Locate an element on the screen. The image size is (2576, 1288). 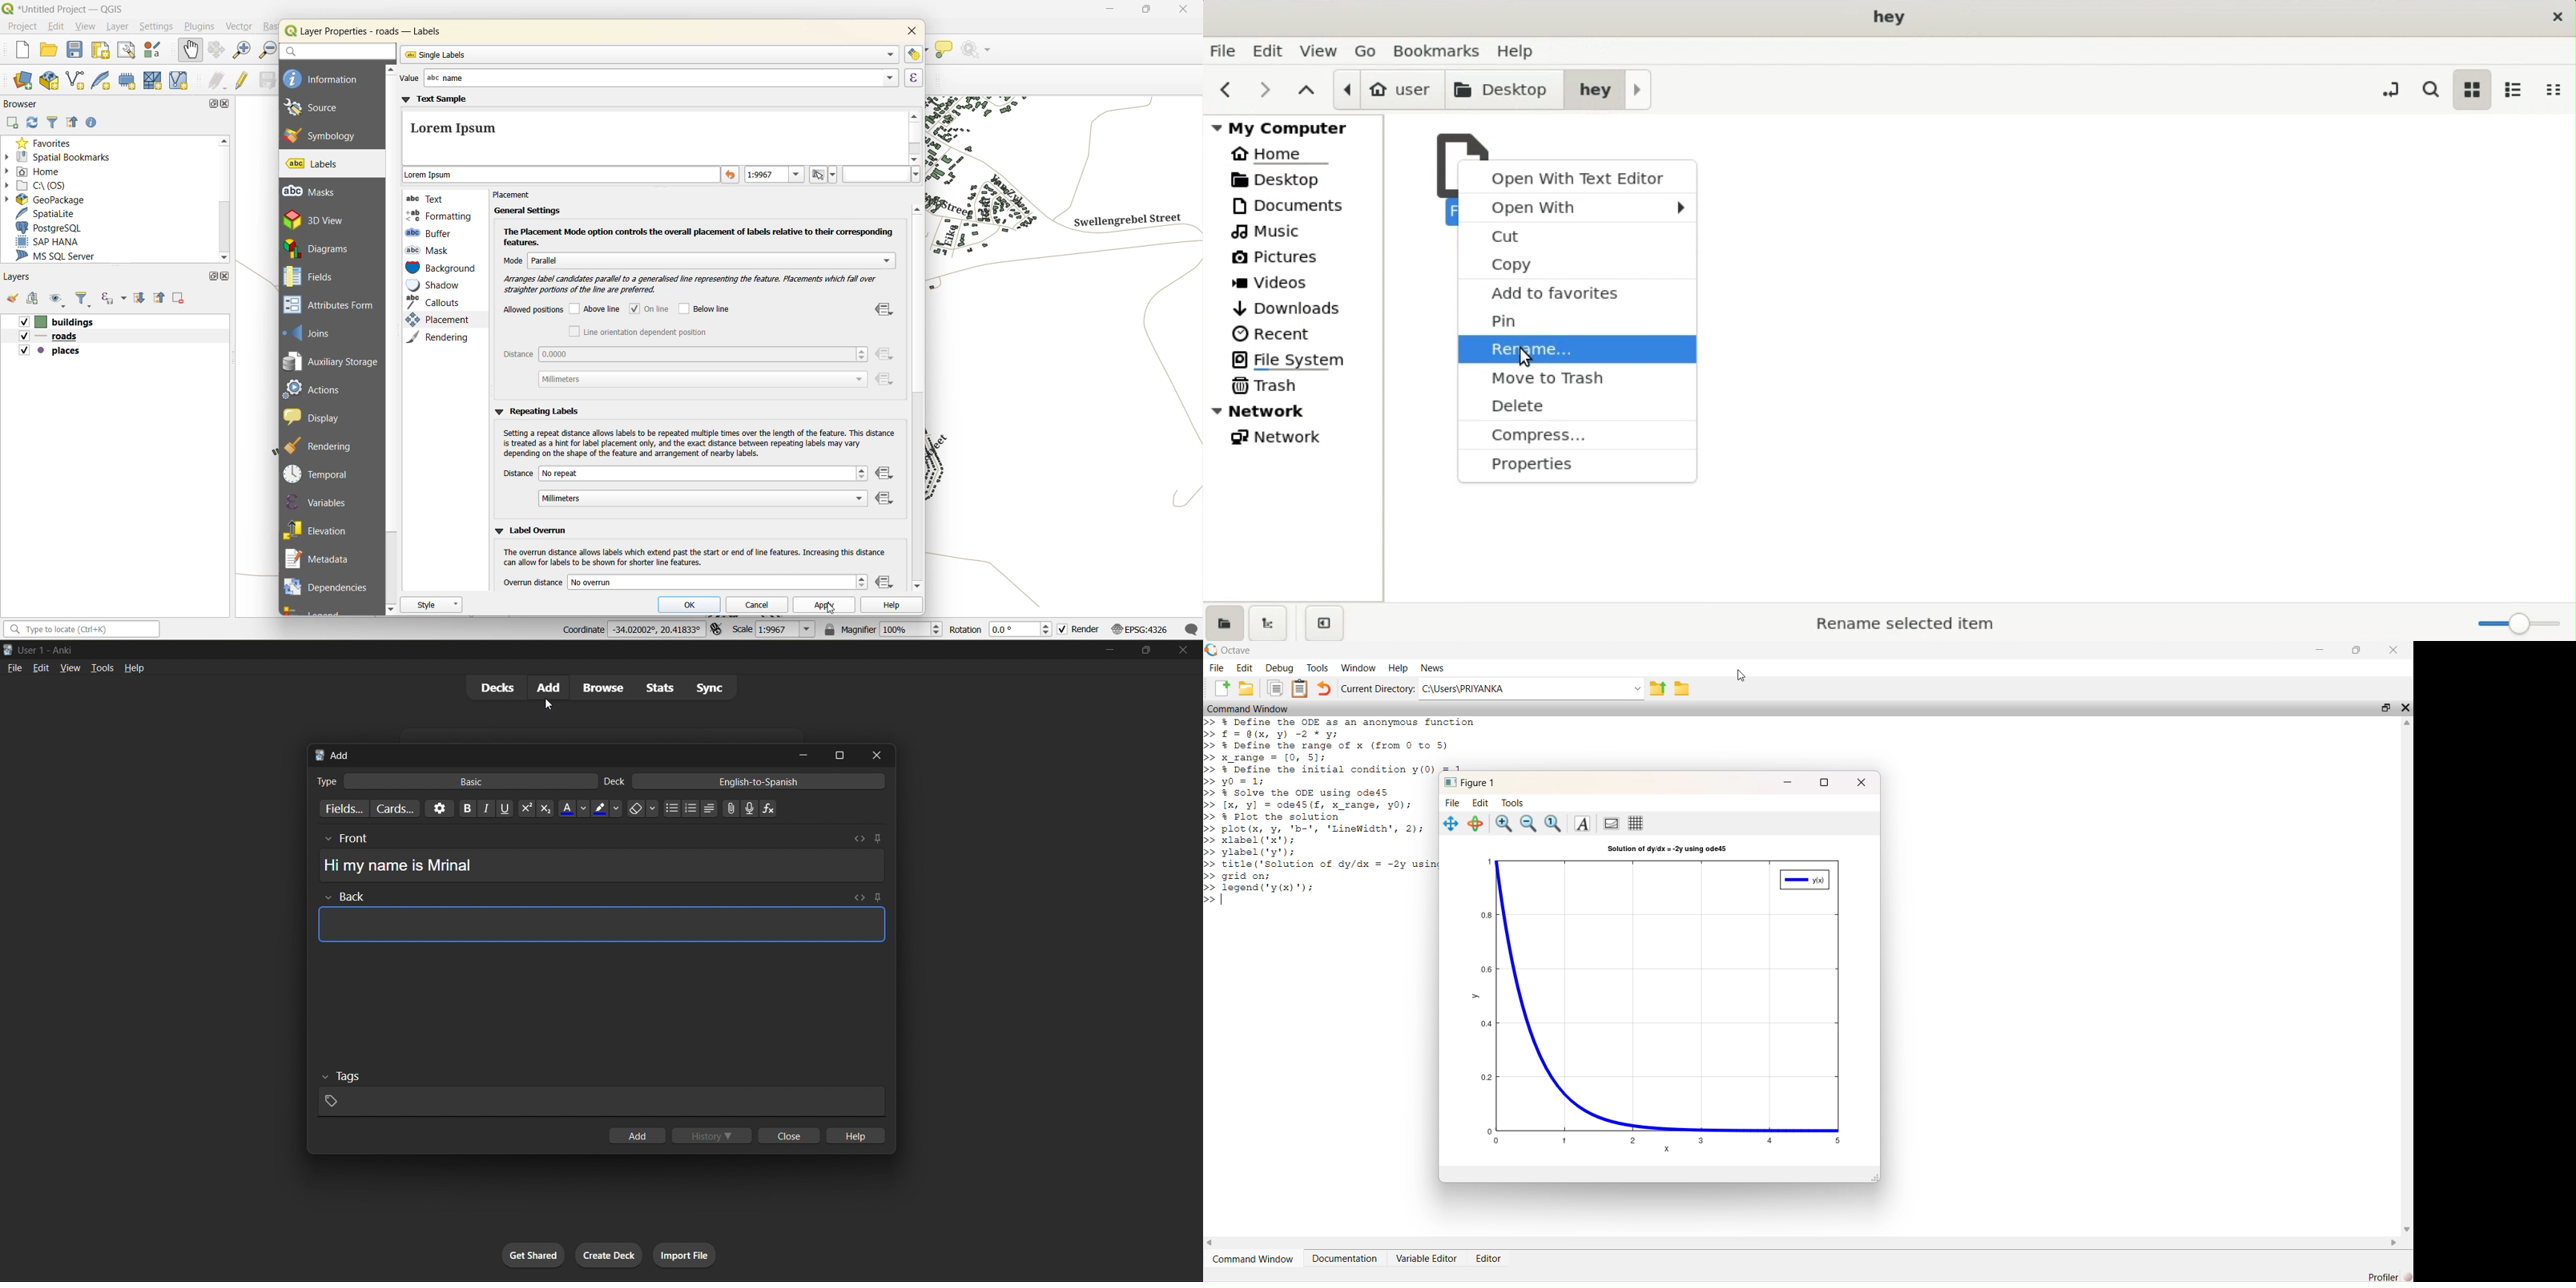
search is located at coordinates (2434, 89).